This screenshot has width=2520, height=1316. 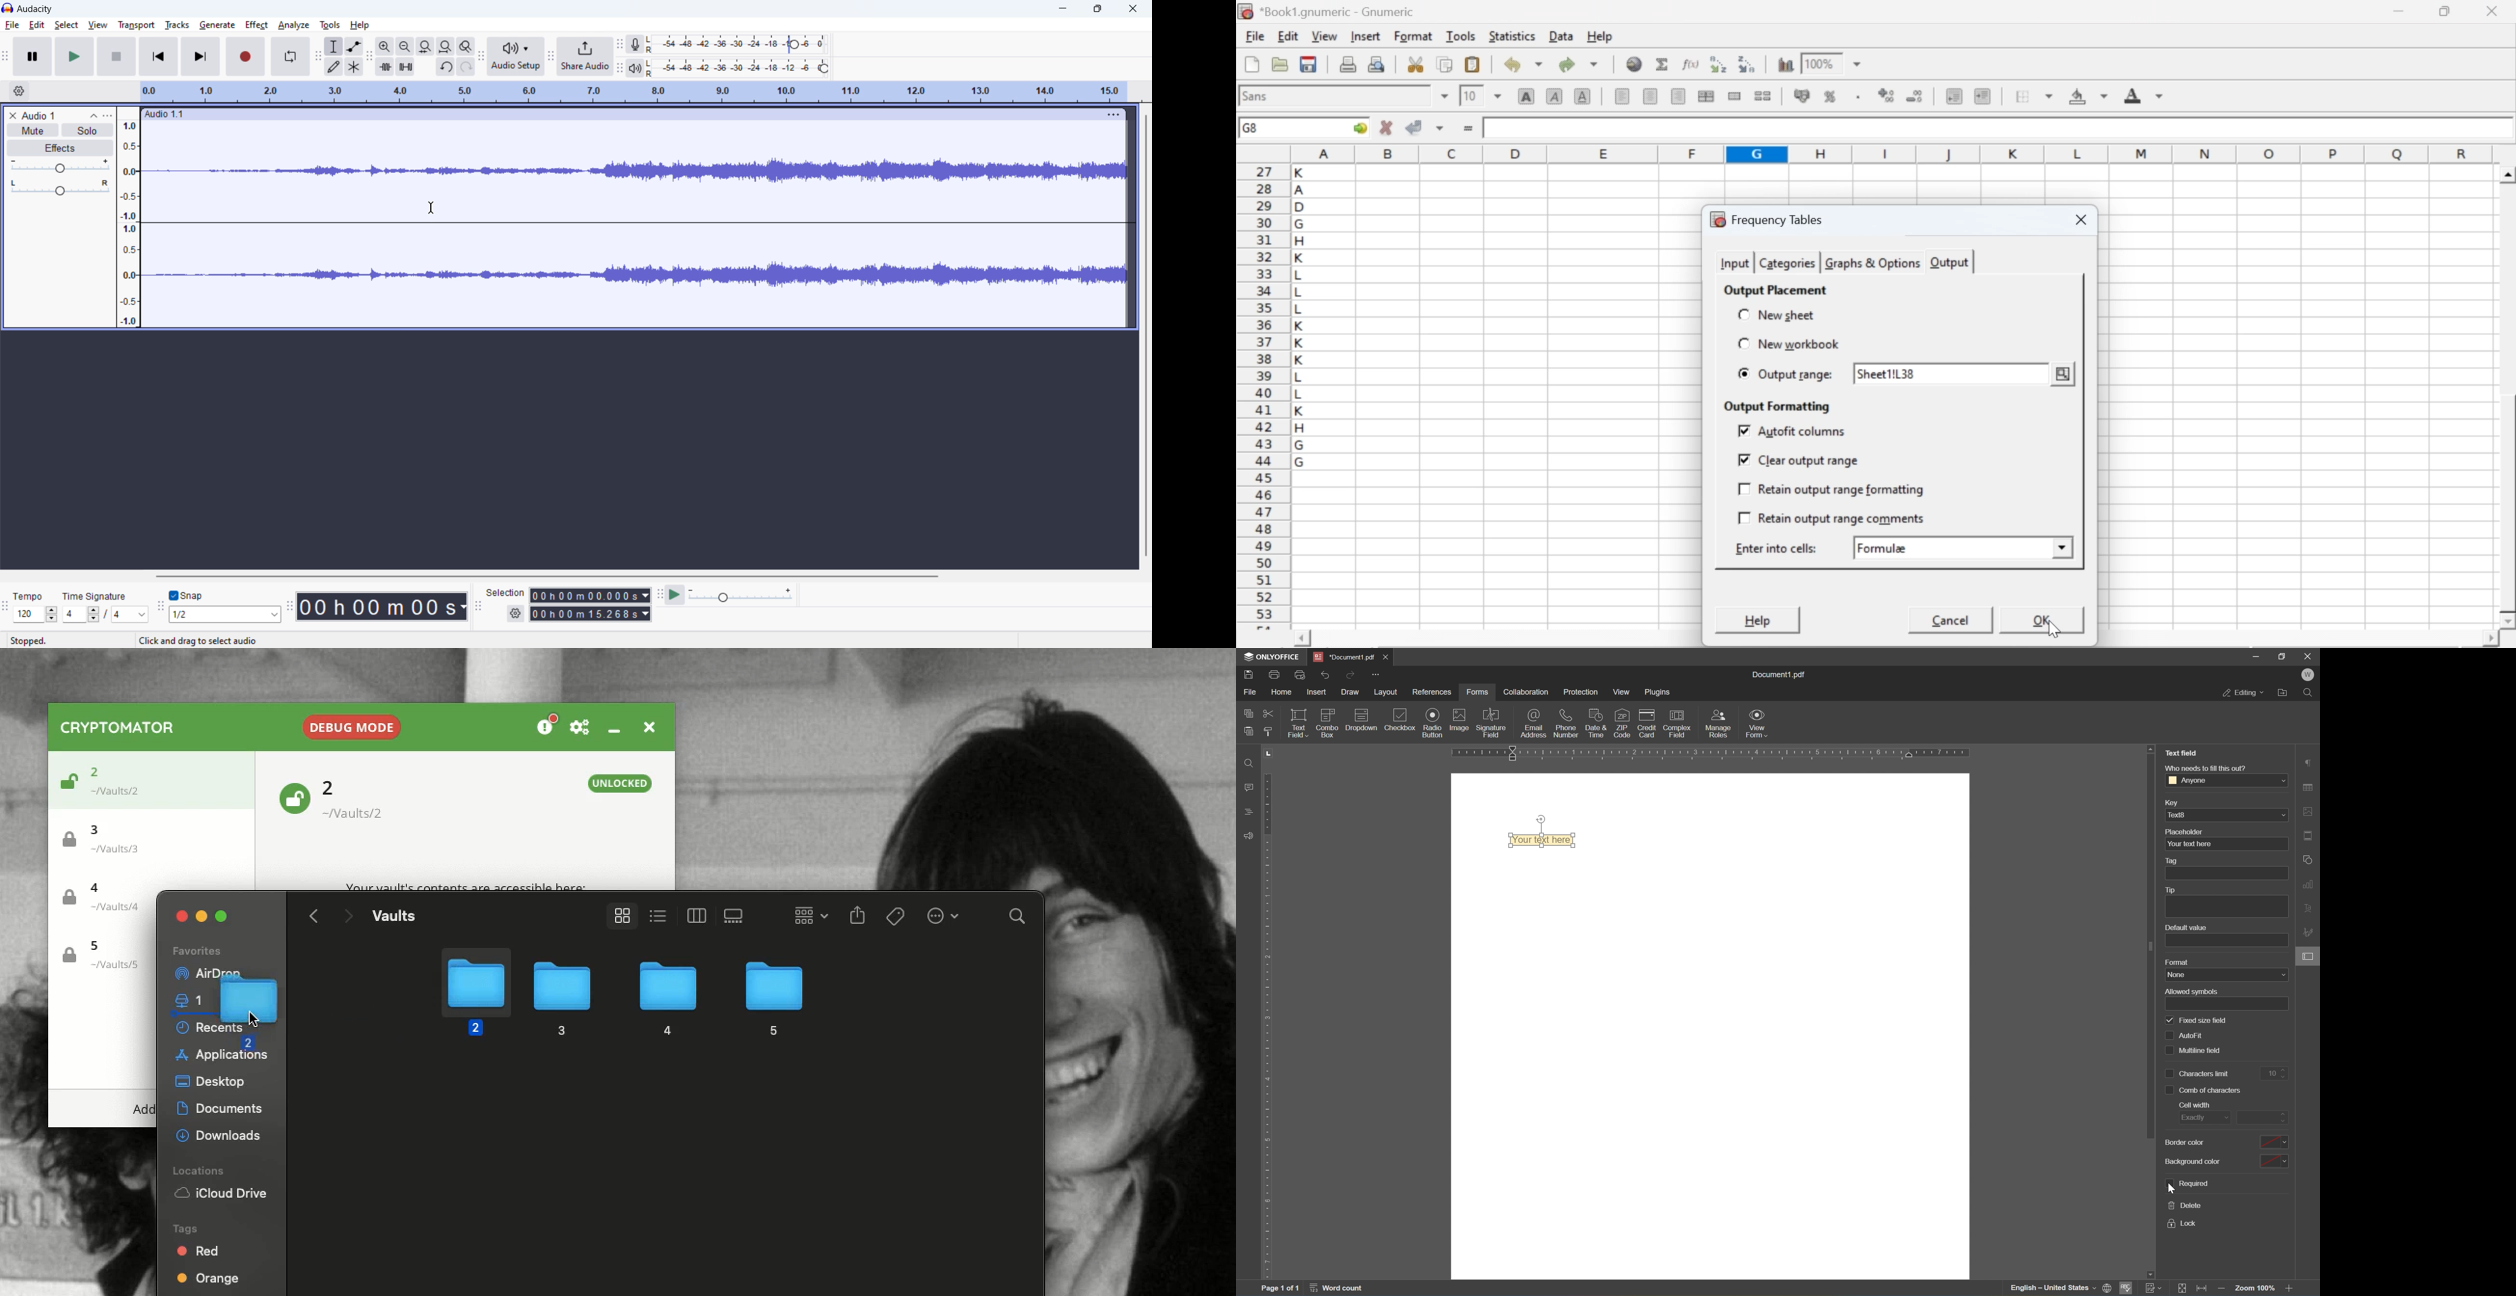 I want to click on insert, so click(x=1317, y=692).